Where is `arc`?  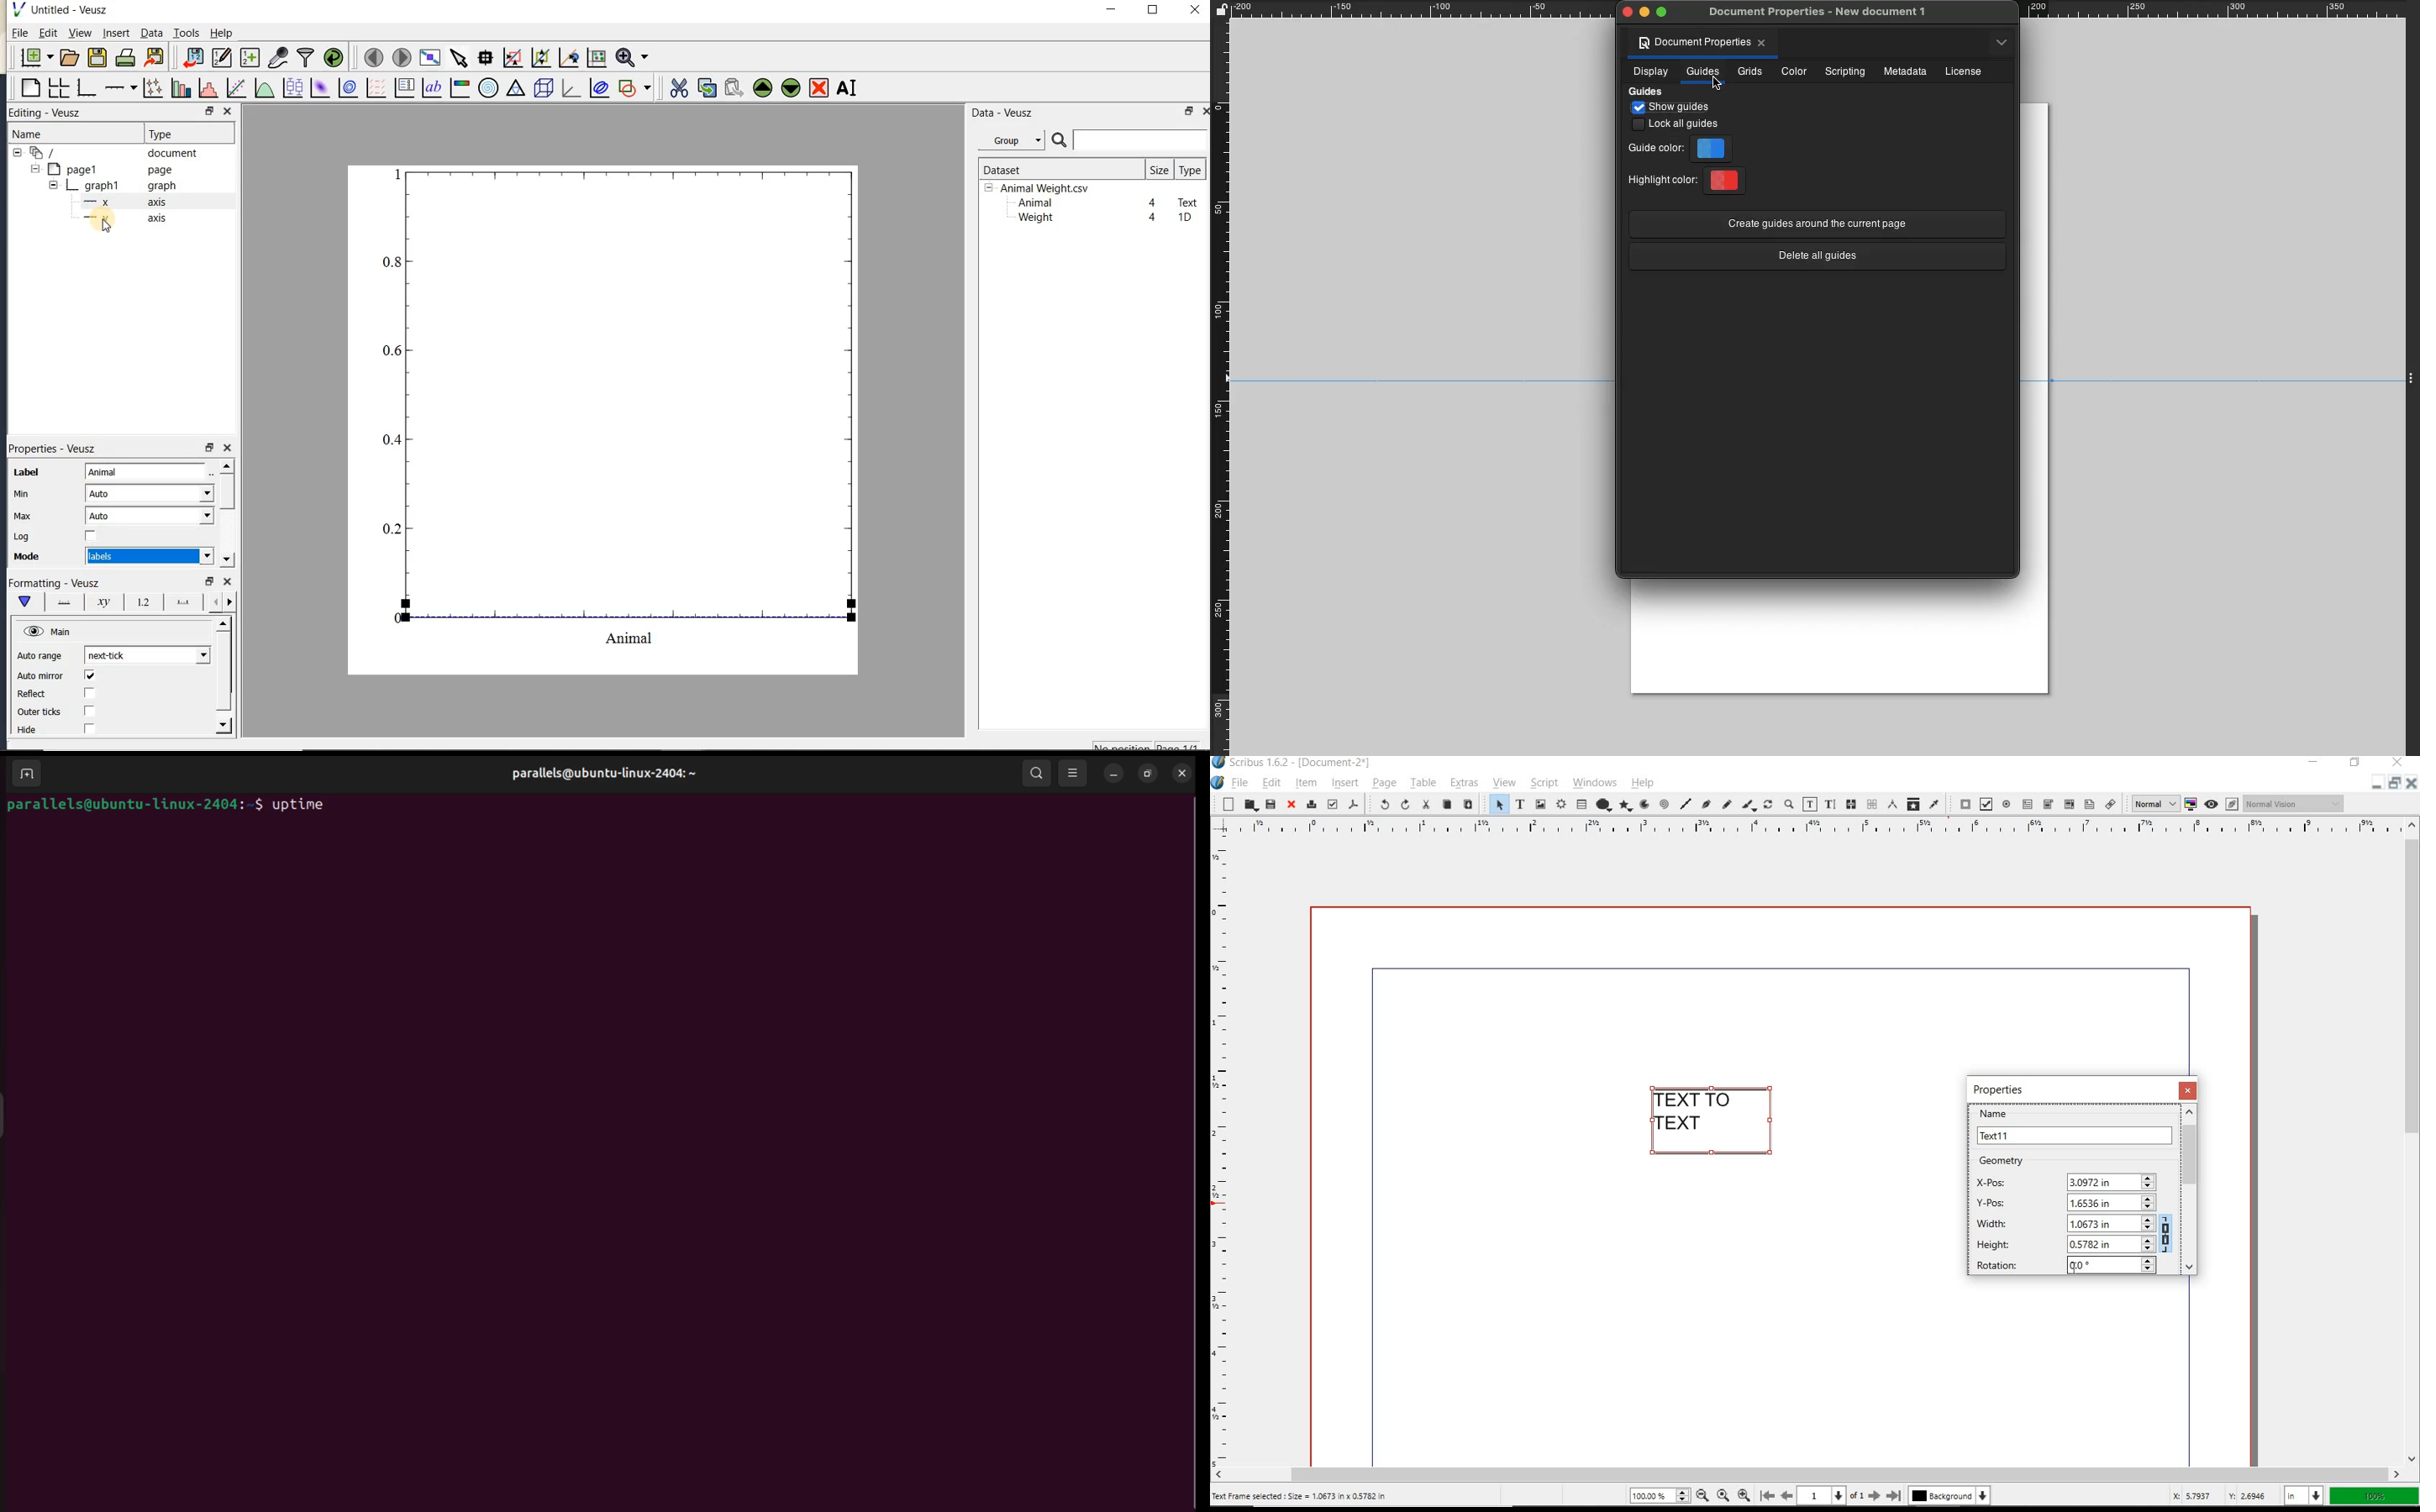
arc is located at coordinates (1644, 806).